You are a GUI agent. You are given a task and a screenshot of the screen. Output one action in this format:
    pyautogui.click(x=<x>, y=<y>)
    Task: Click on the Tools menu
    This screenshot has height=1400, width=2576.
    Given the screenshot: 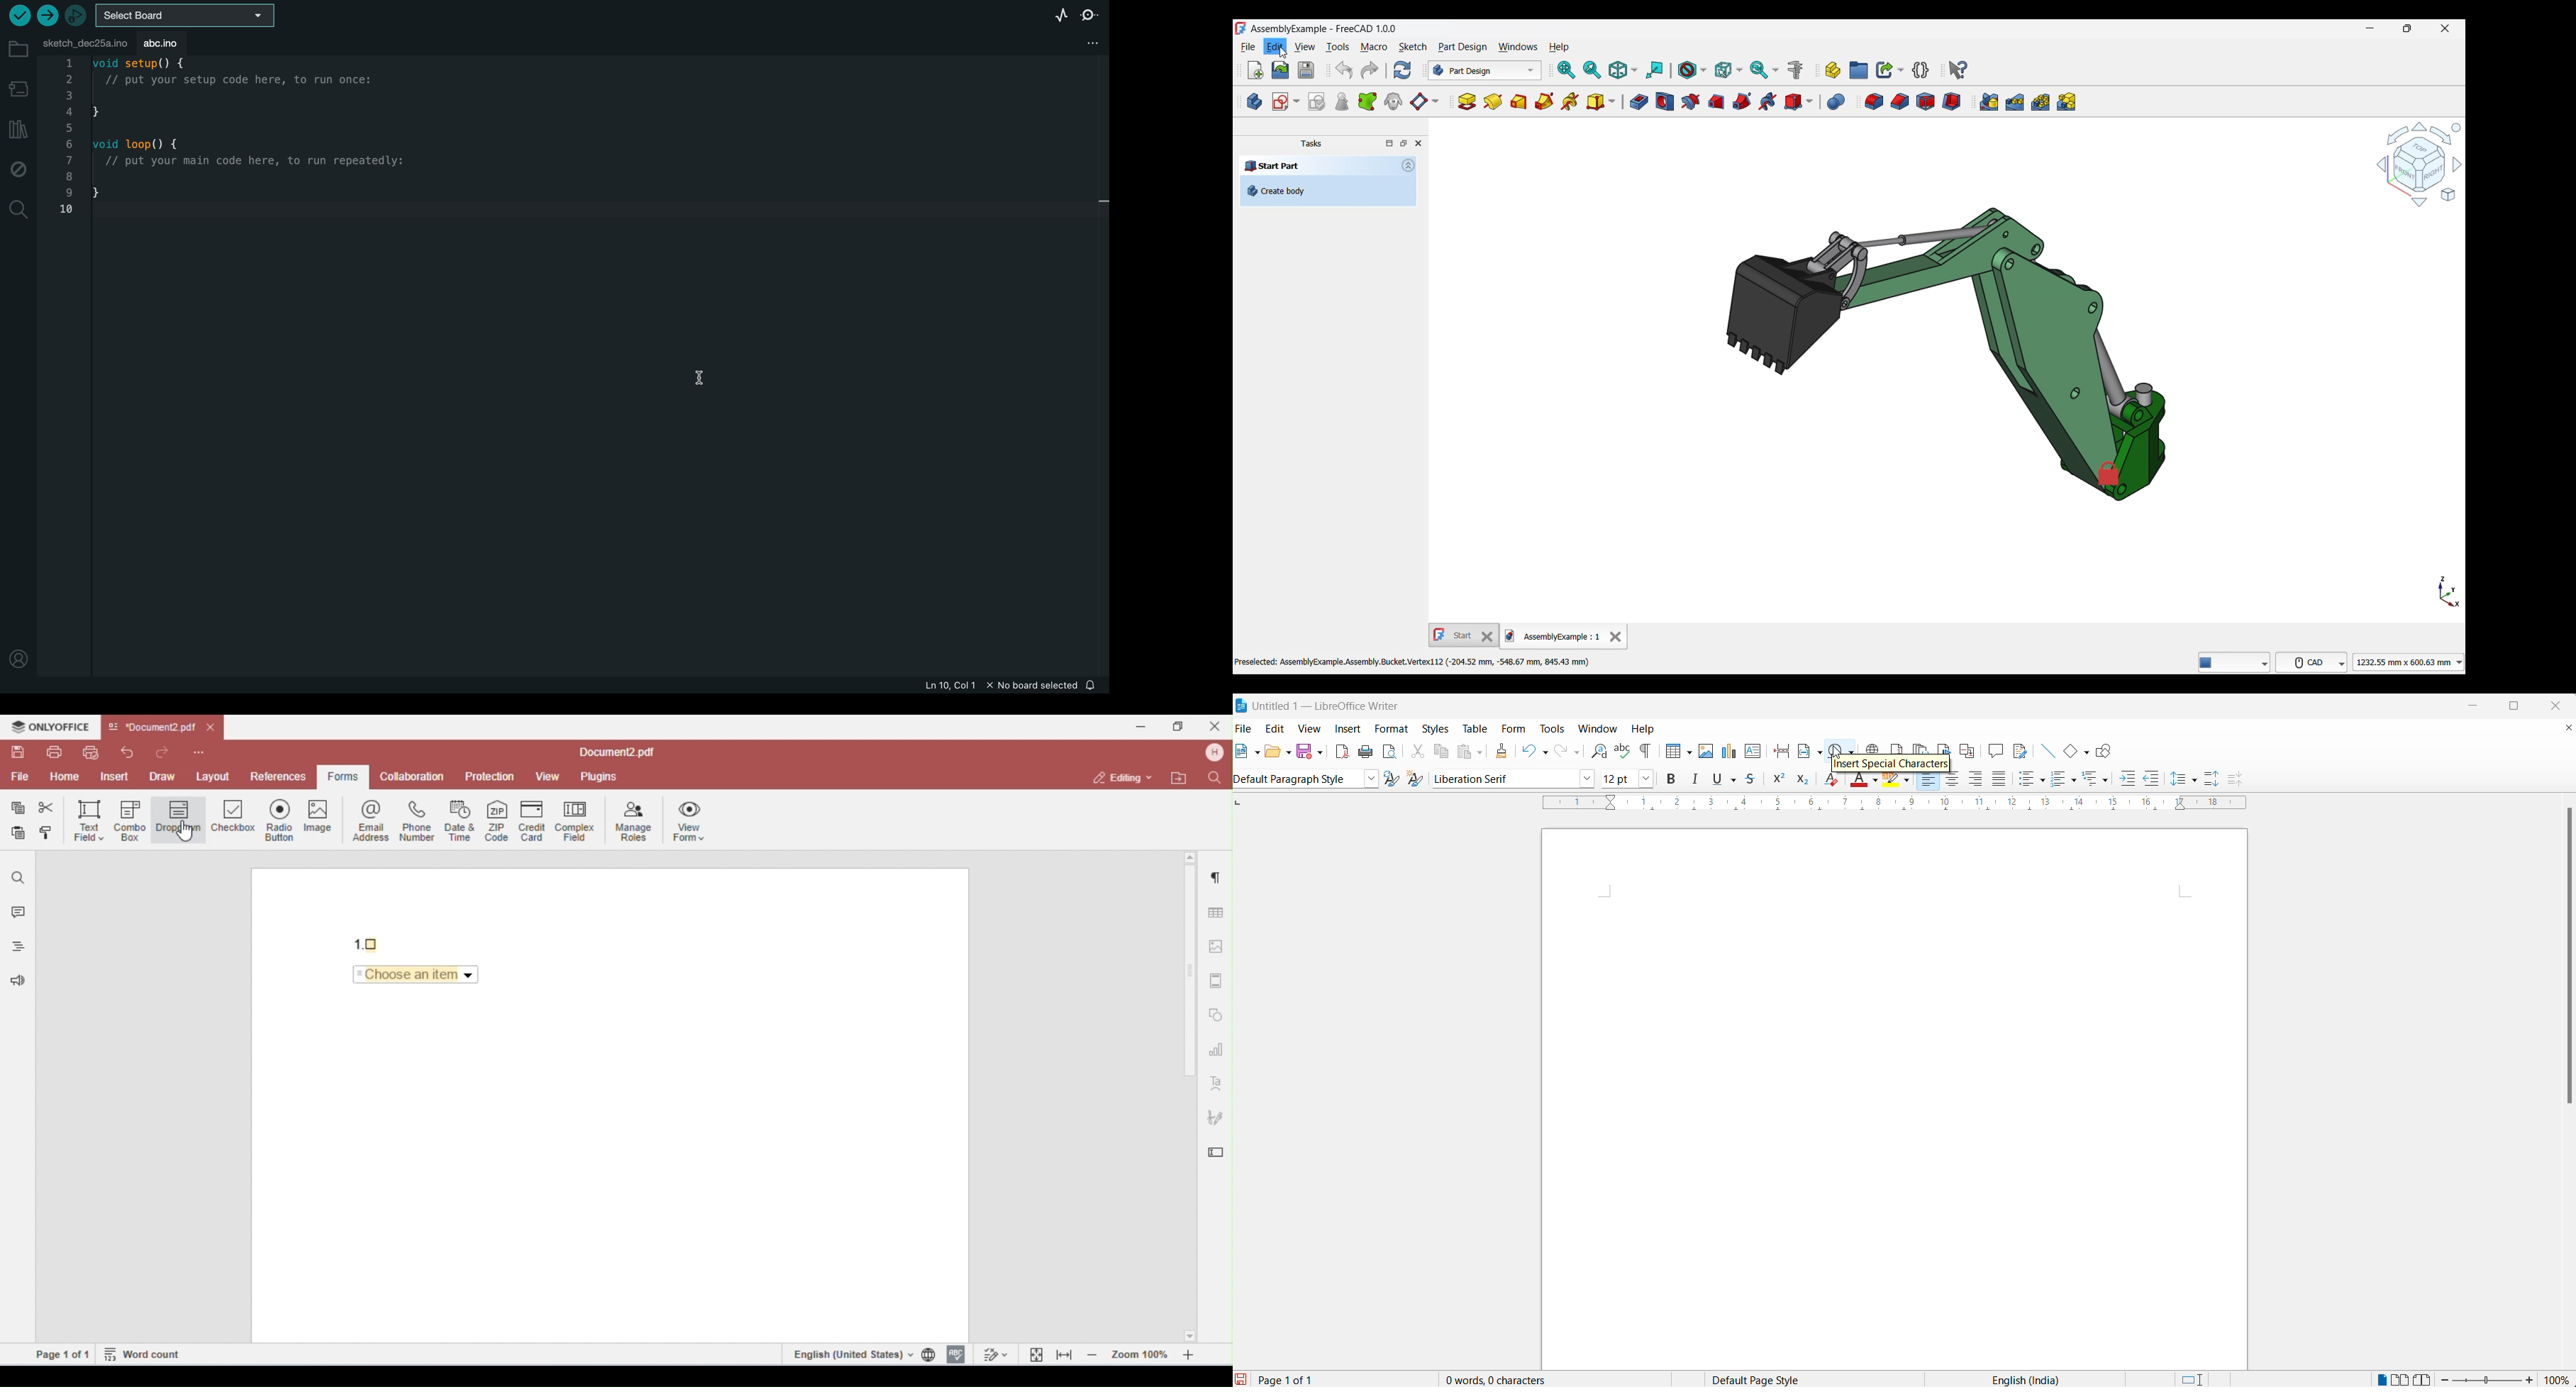 What is the action you would take?
    pyautogui.click(x=1337, y=47)
    